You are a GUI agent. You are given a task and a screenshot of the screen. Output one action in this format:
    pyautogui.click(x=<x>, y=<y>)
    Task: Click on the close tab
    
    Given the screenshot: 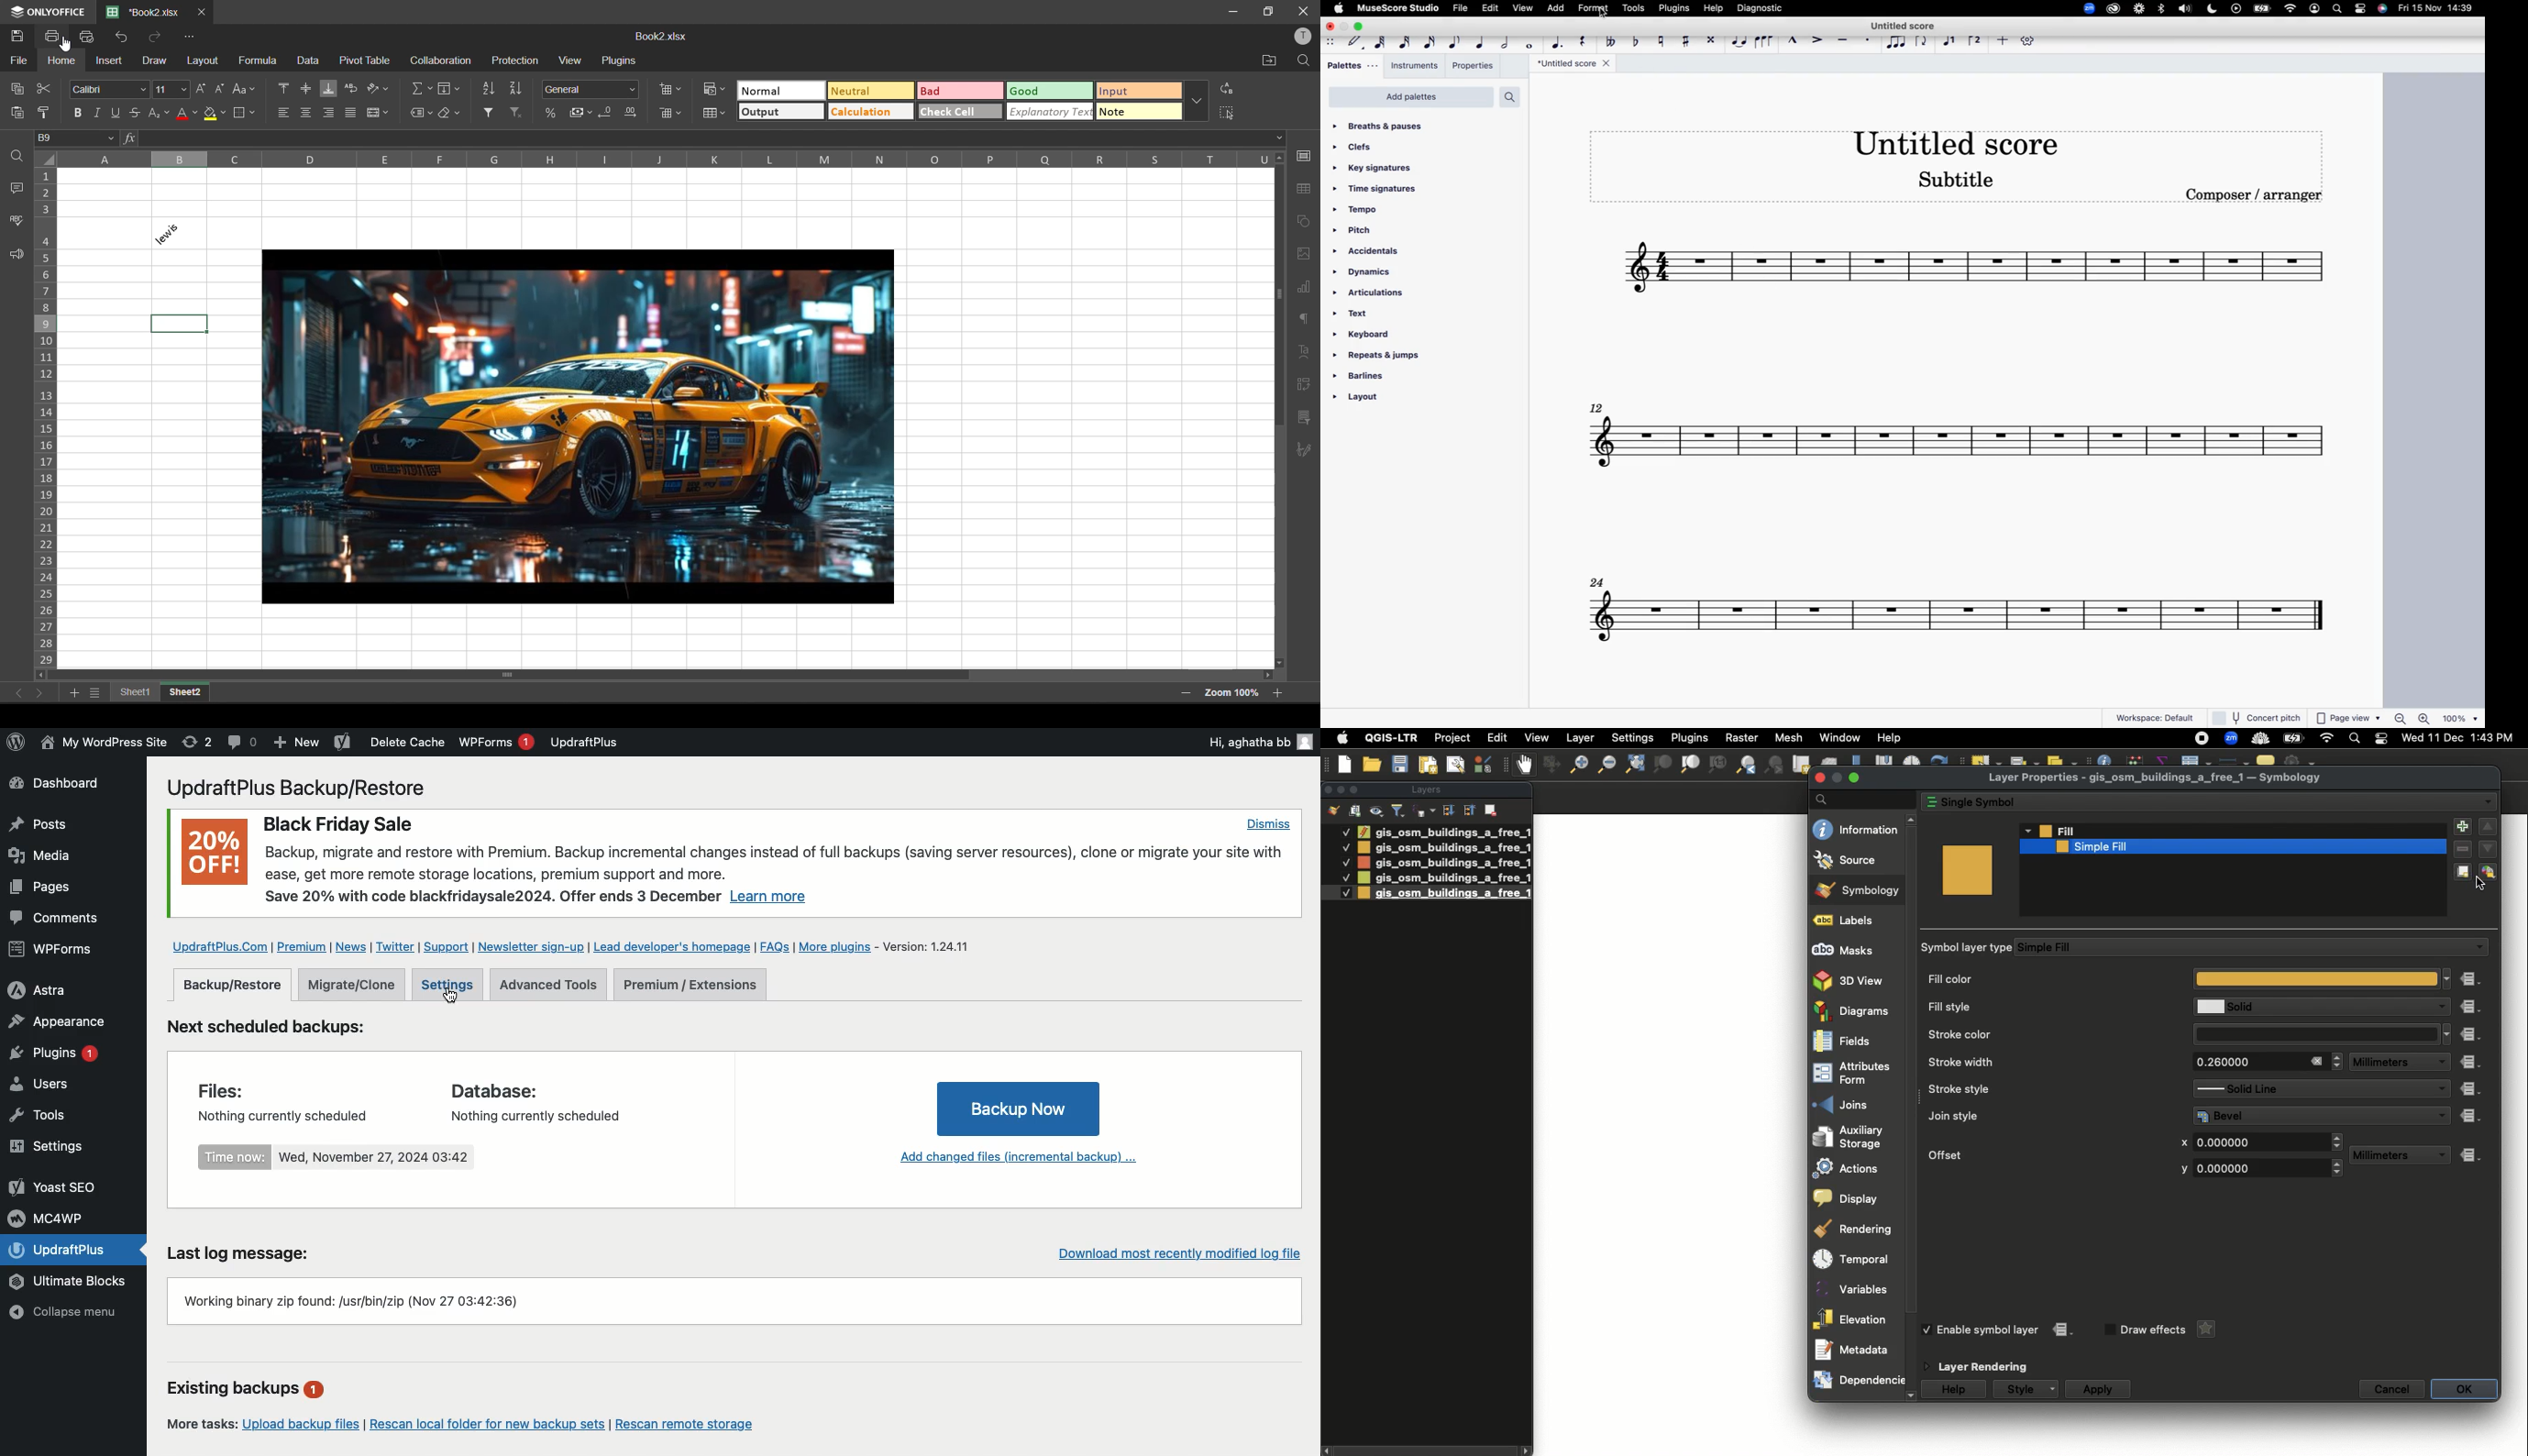 What is the action you would take?
    pyautogui.click(x=200, y=14)
    